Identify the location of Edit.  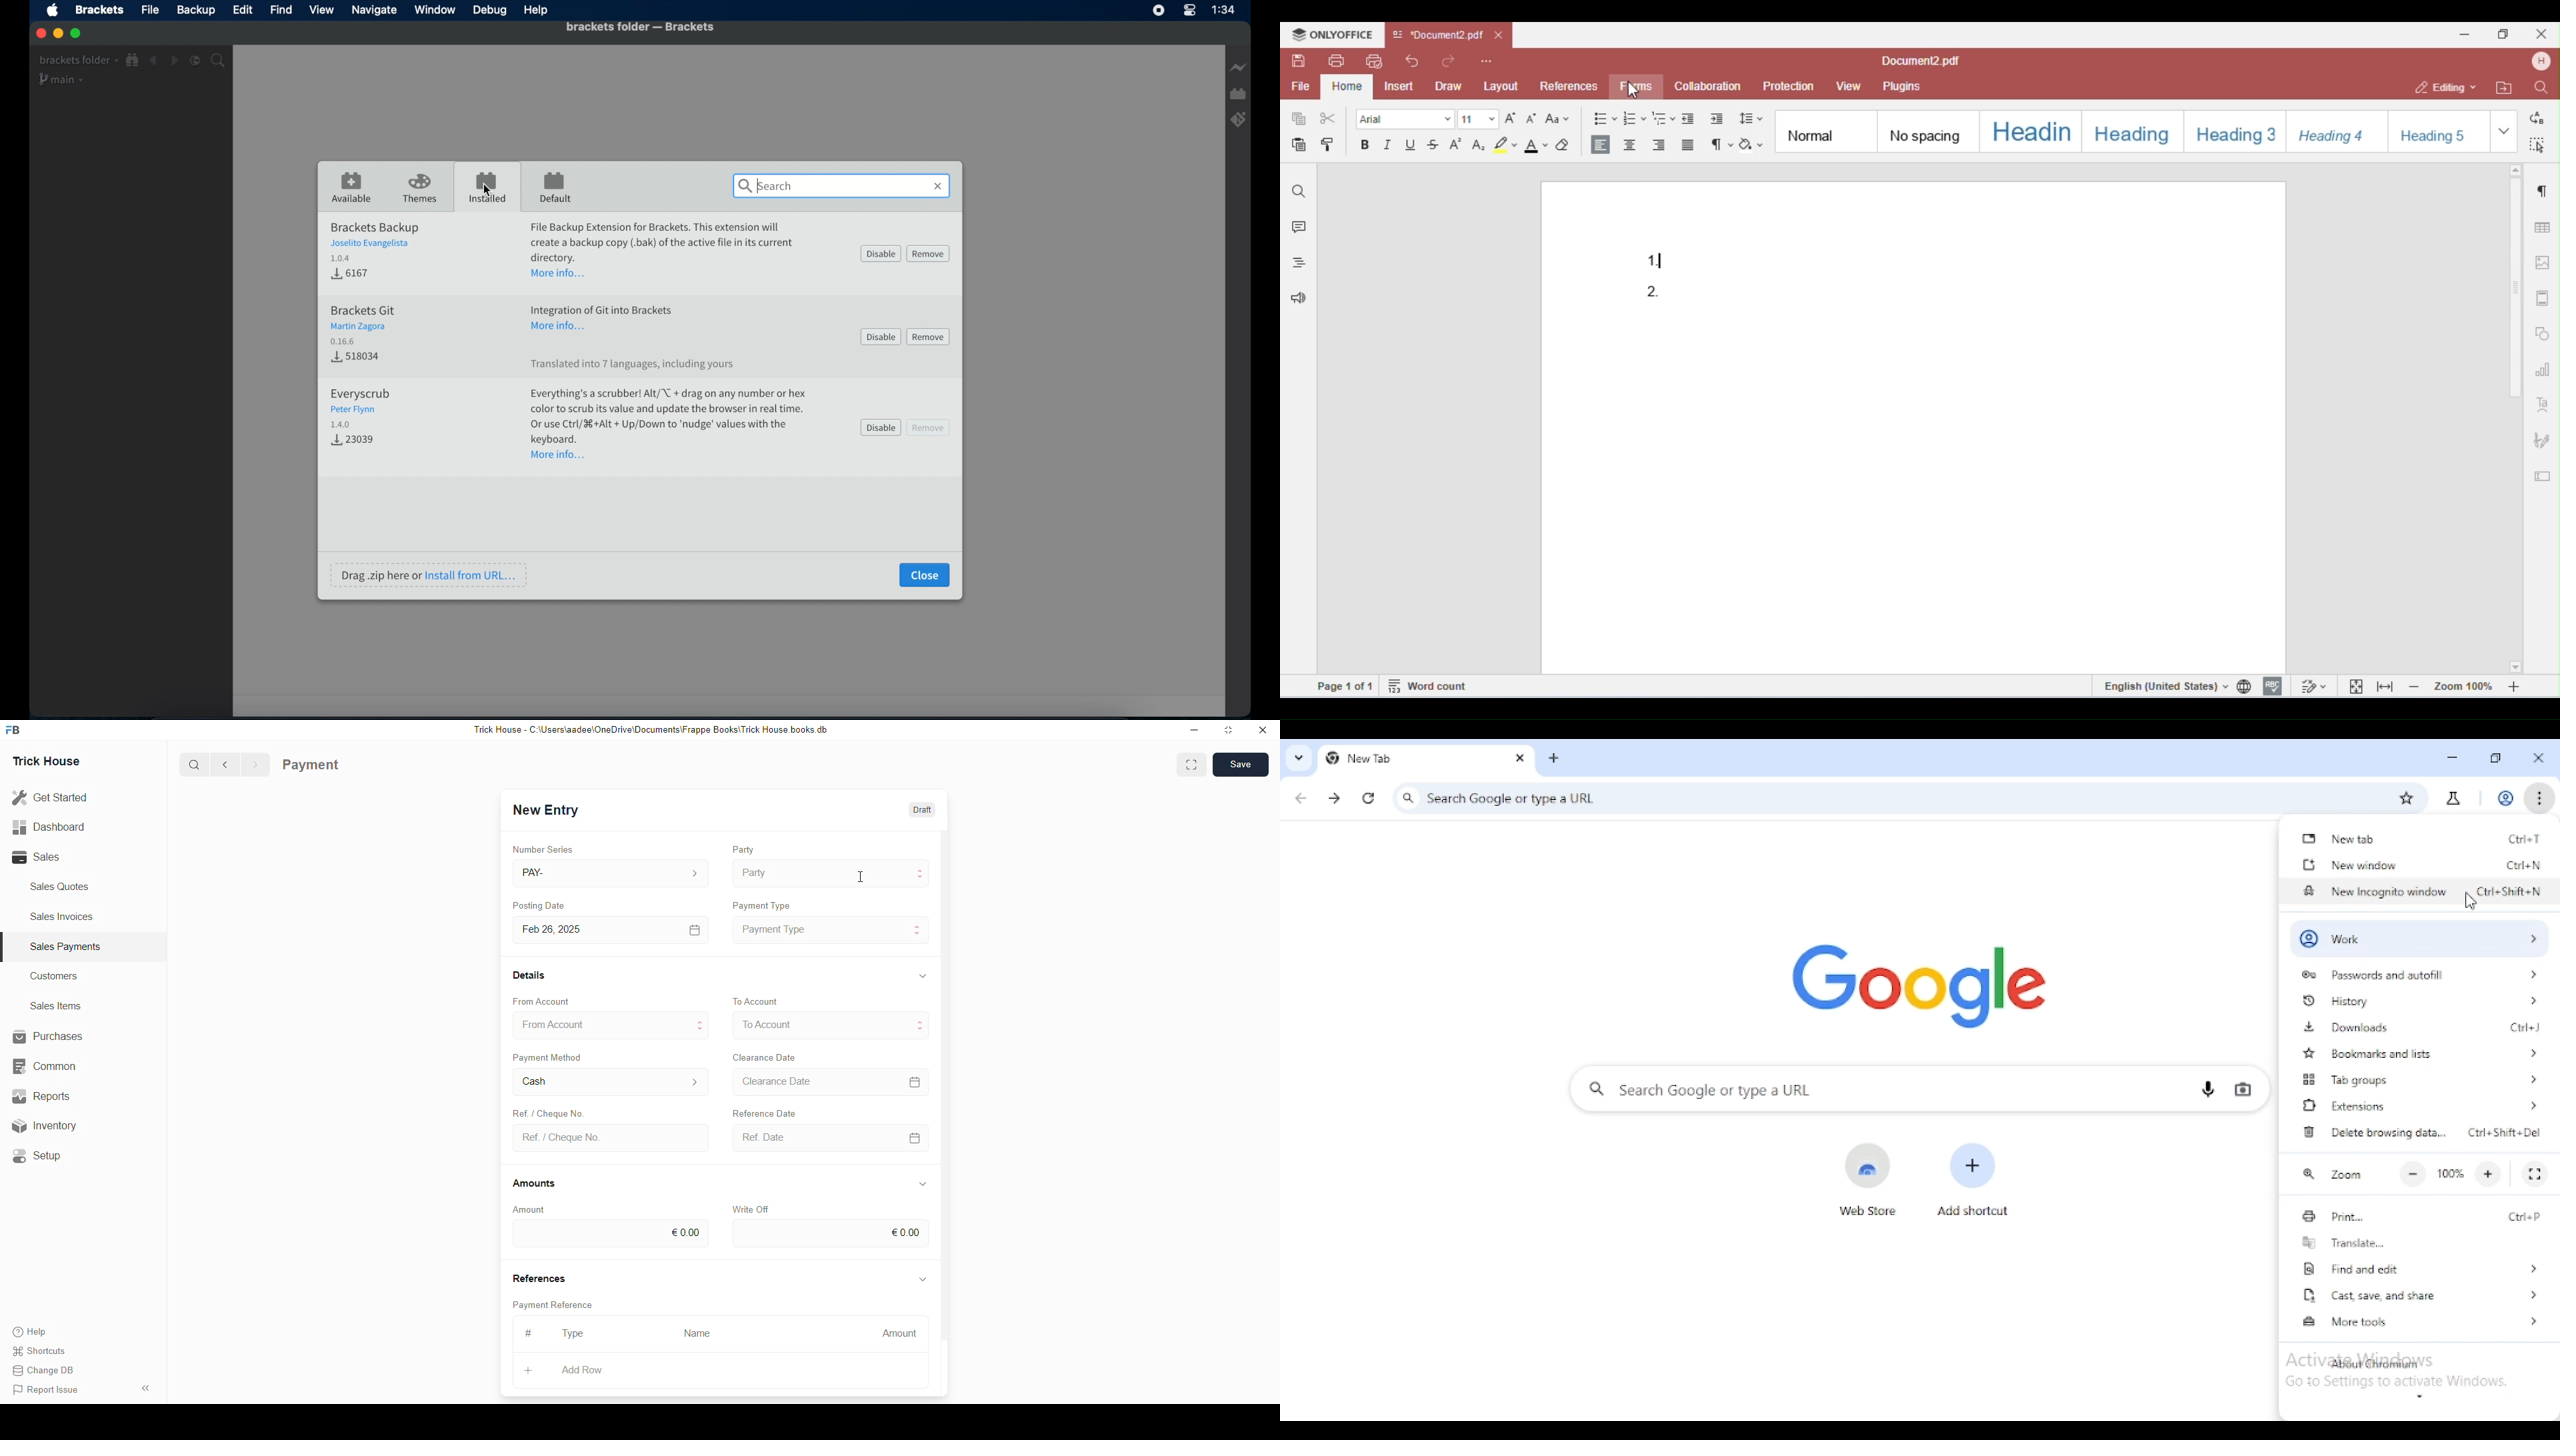
(242, 9).